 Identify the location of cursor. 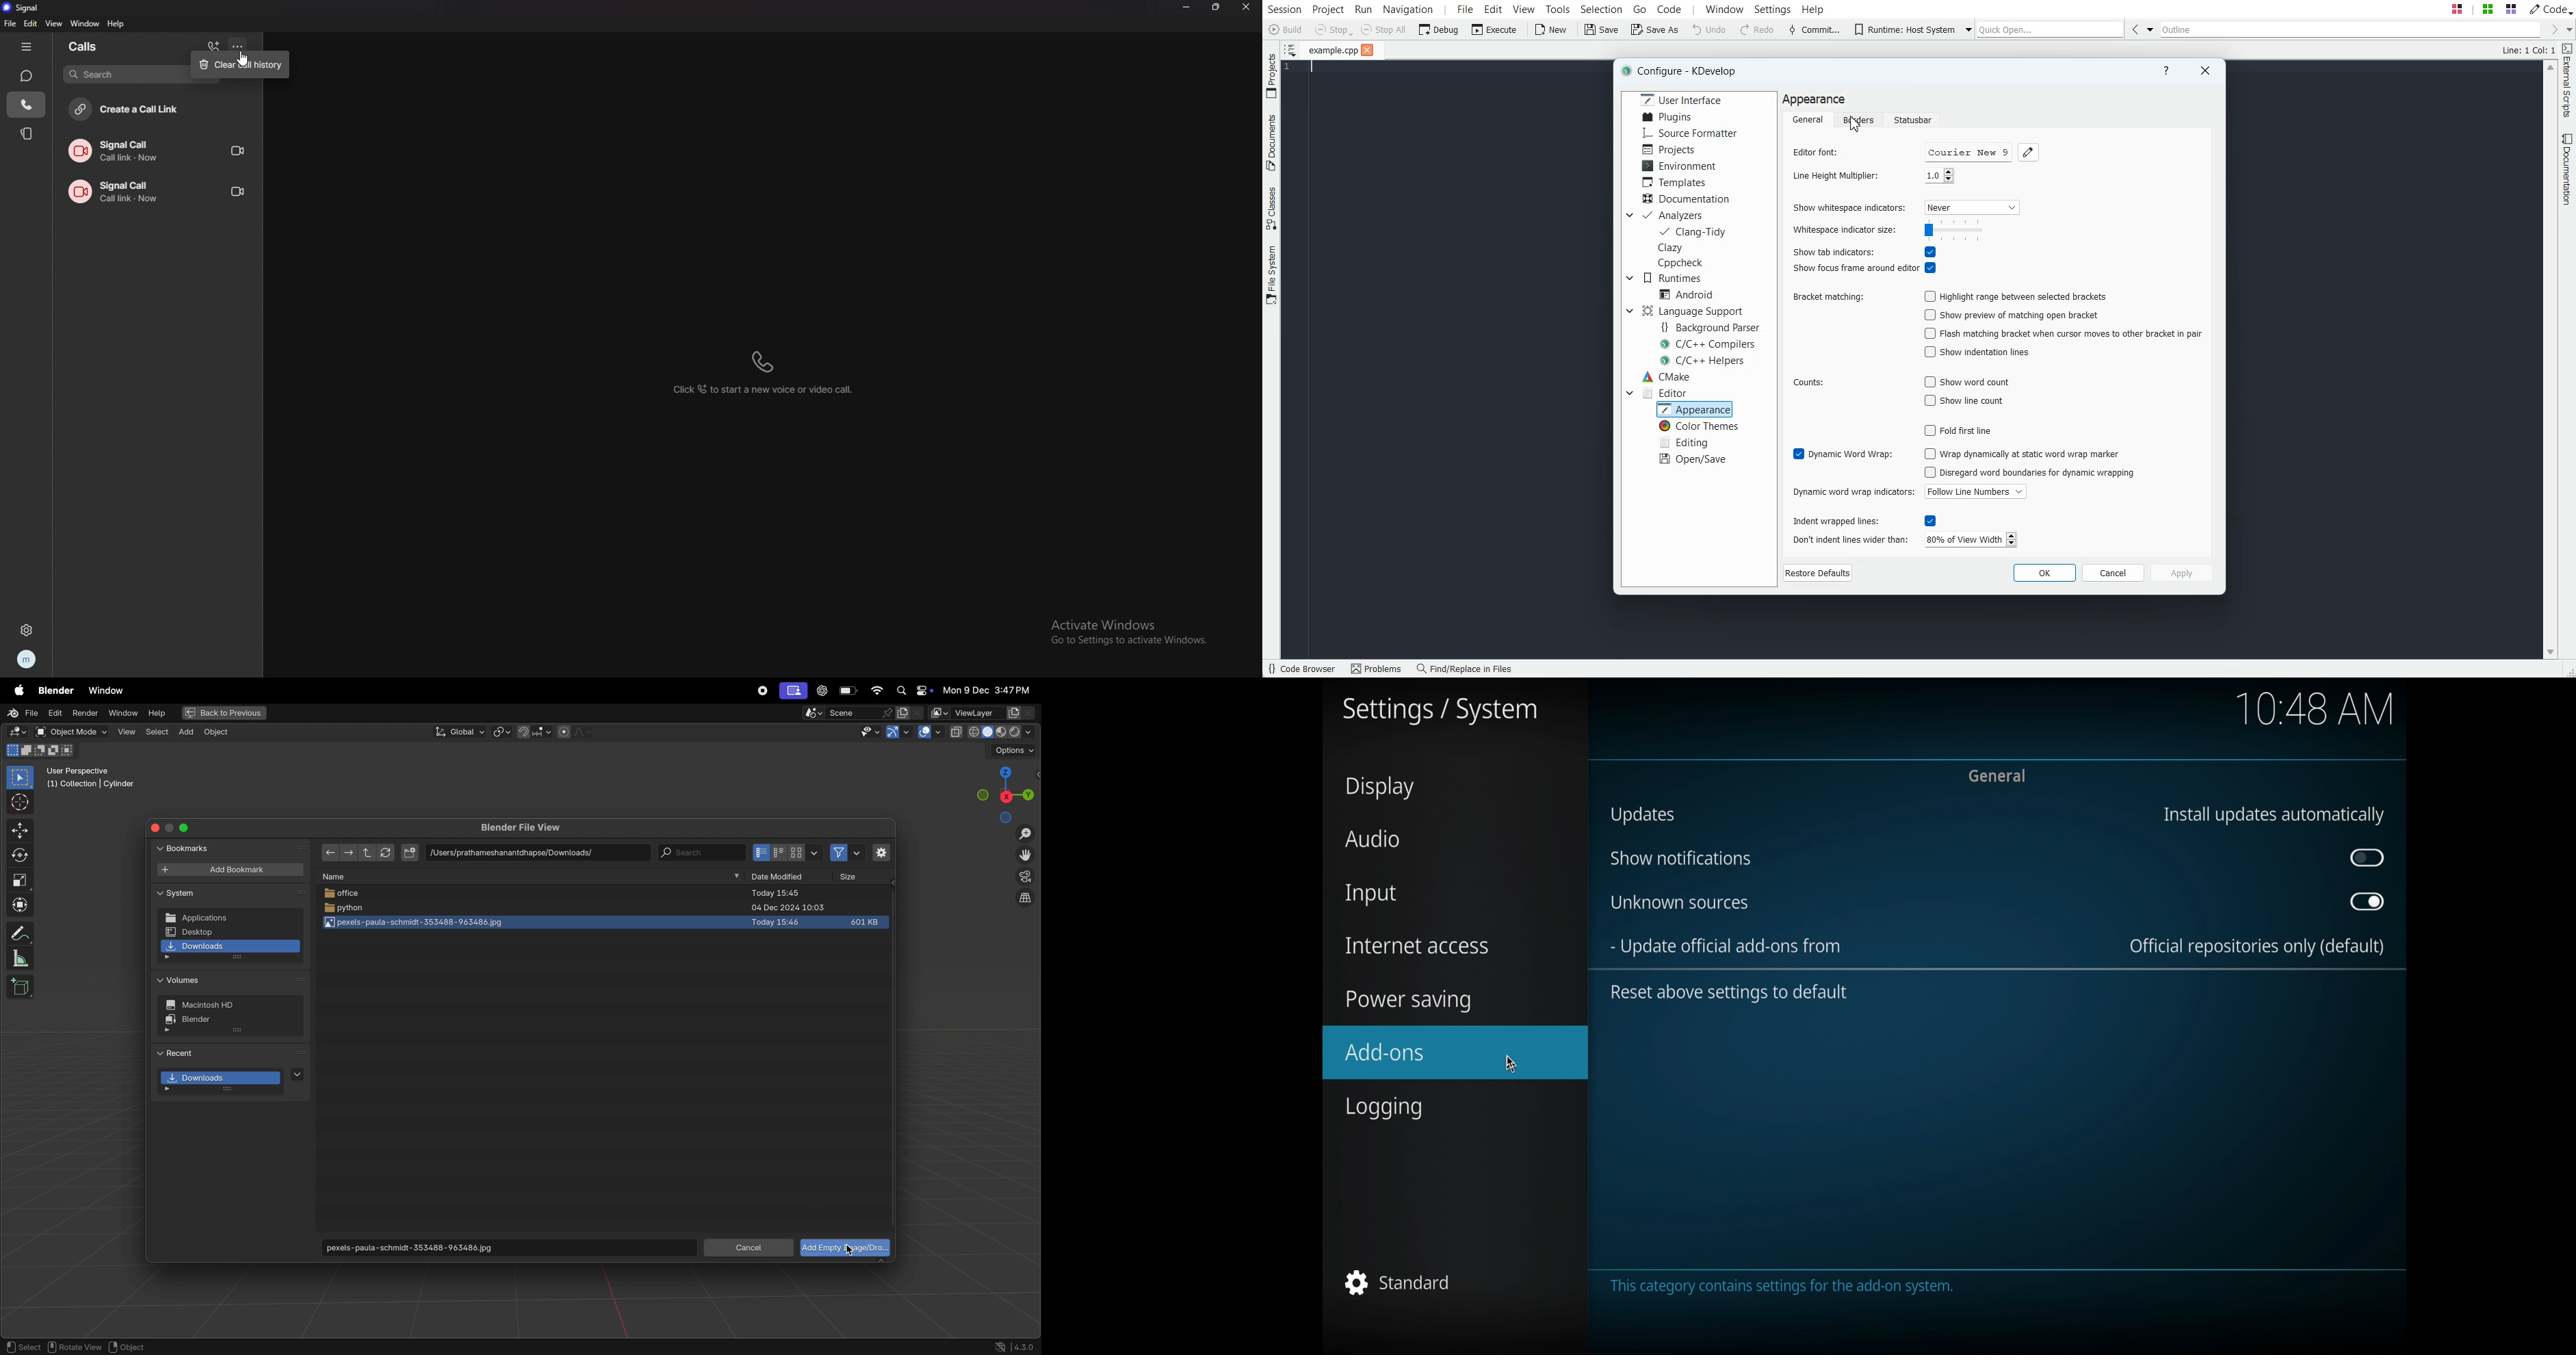
(851, 1248).